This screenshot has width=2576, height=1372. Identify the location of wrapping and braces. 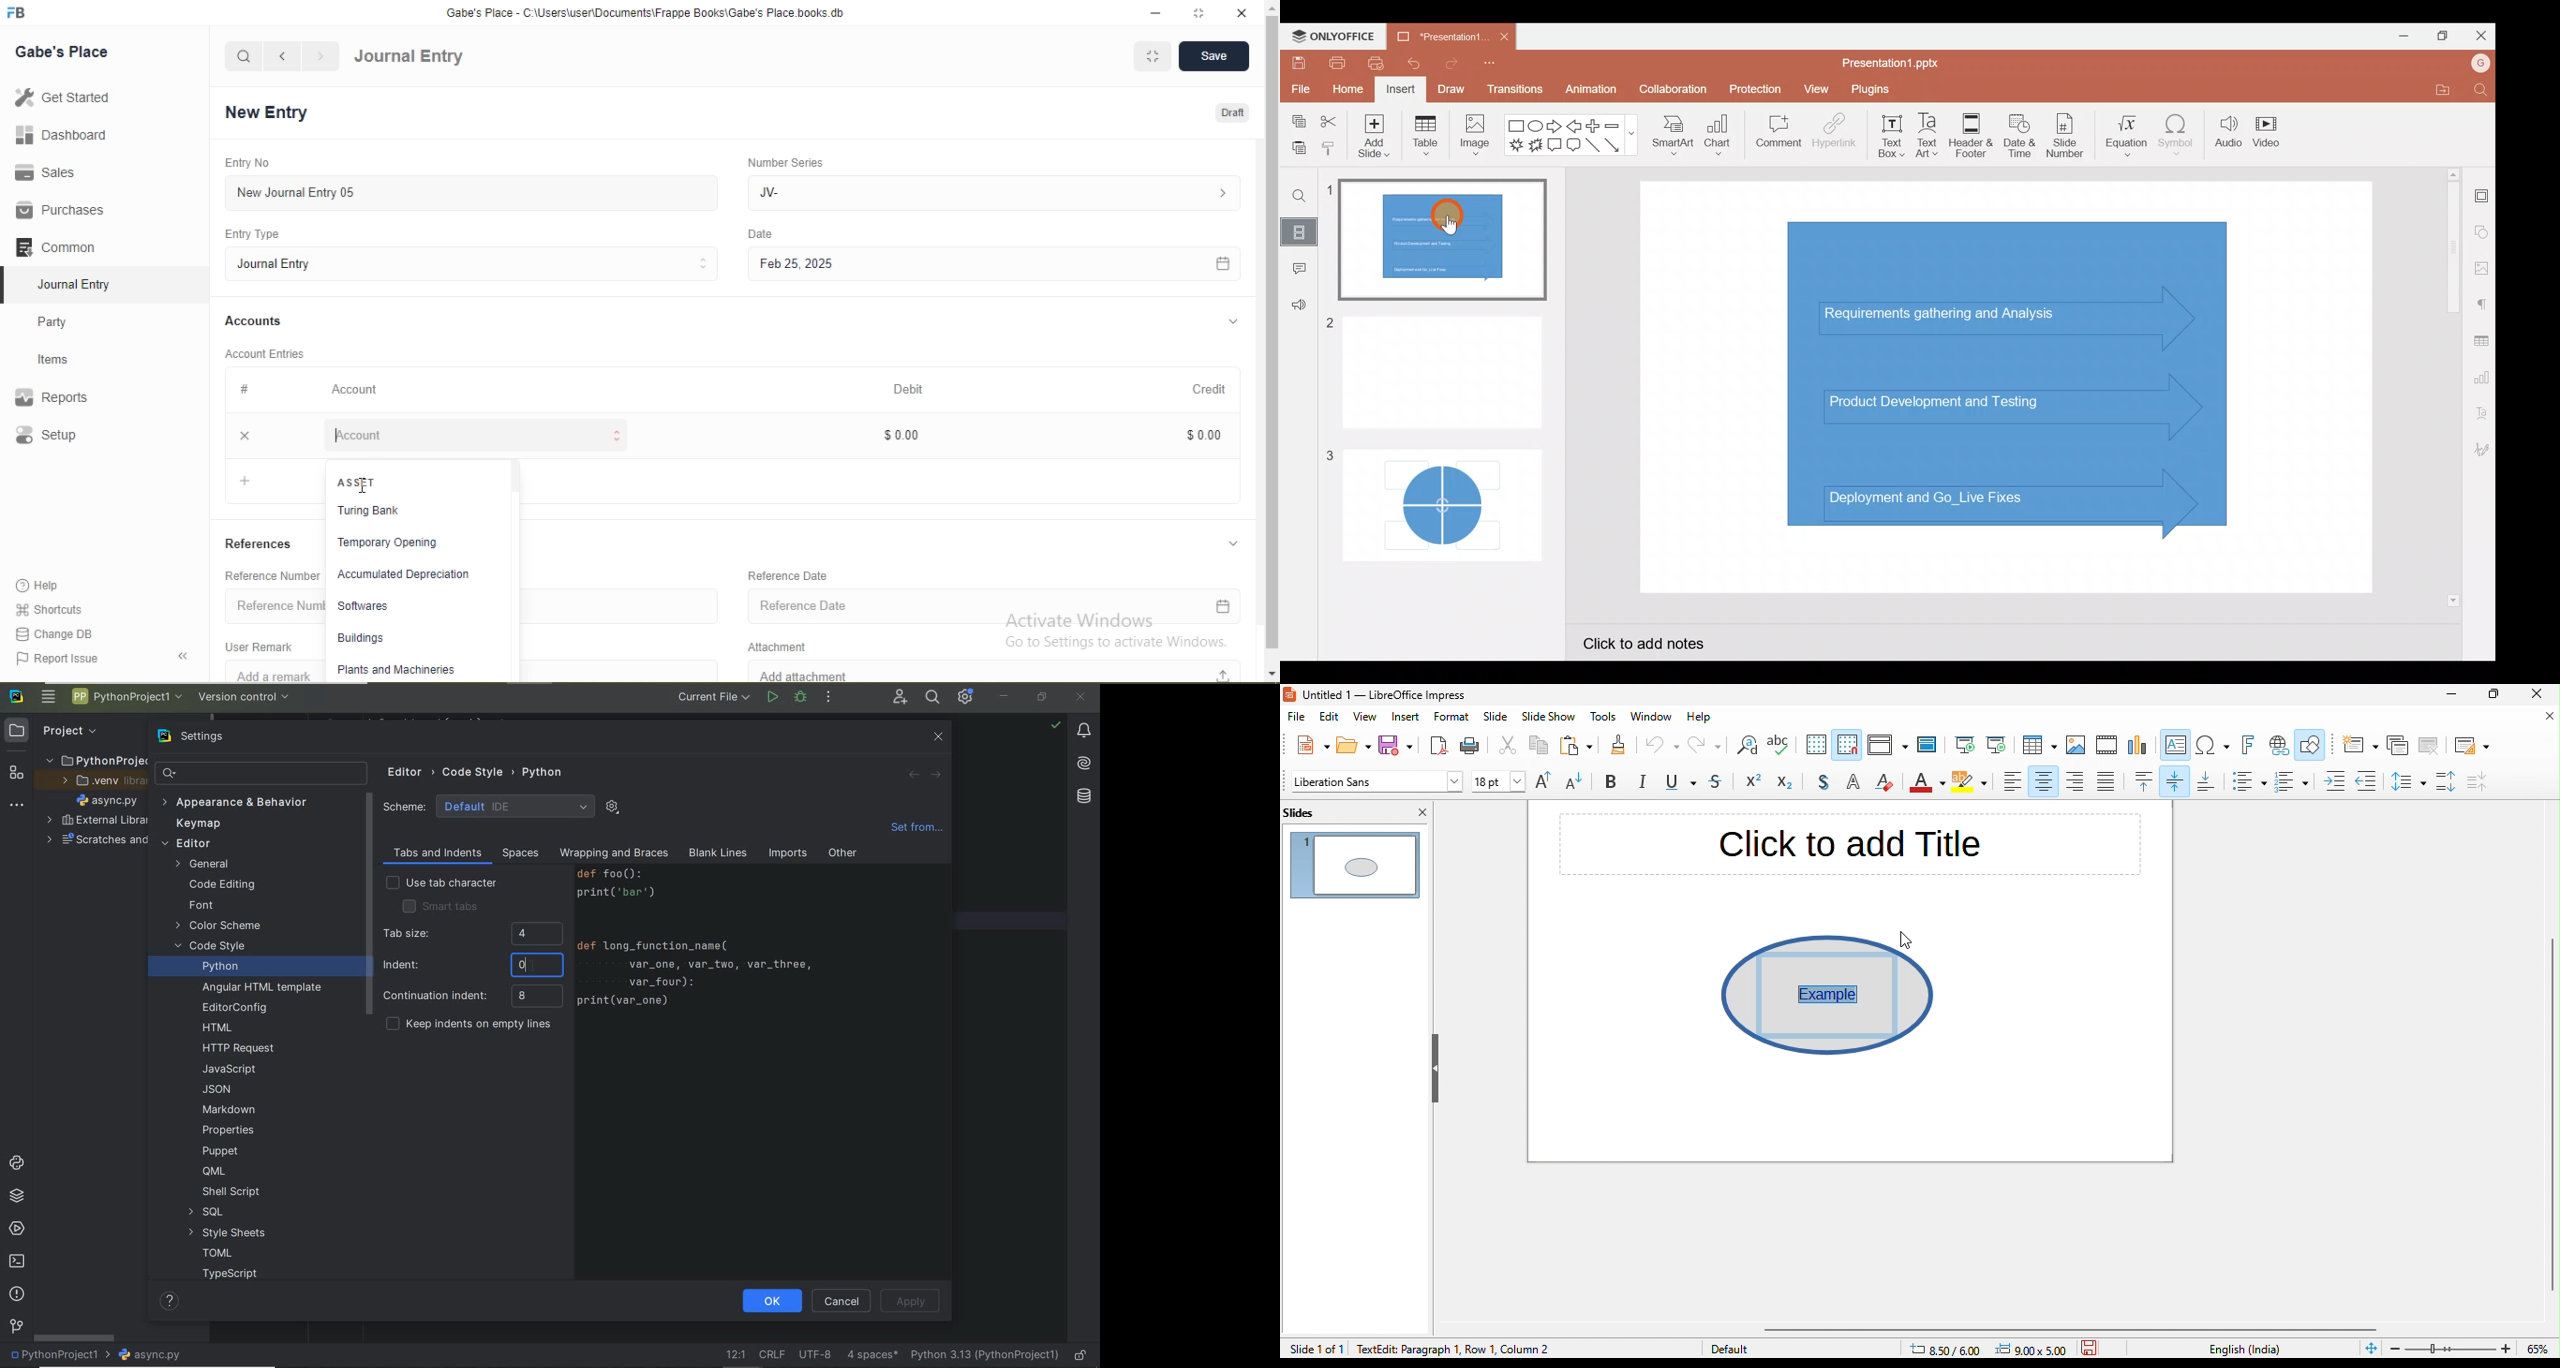
(613, 854).